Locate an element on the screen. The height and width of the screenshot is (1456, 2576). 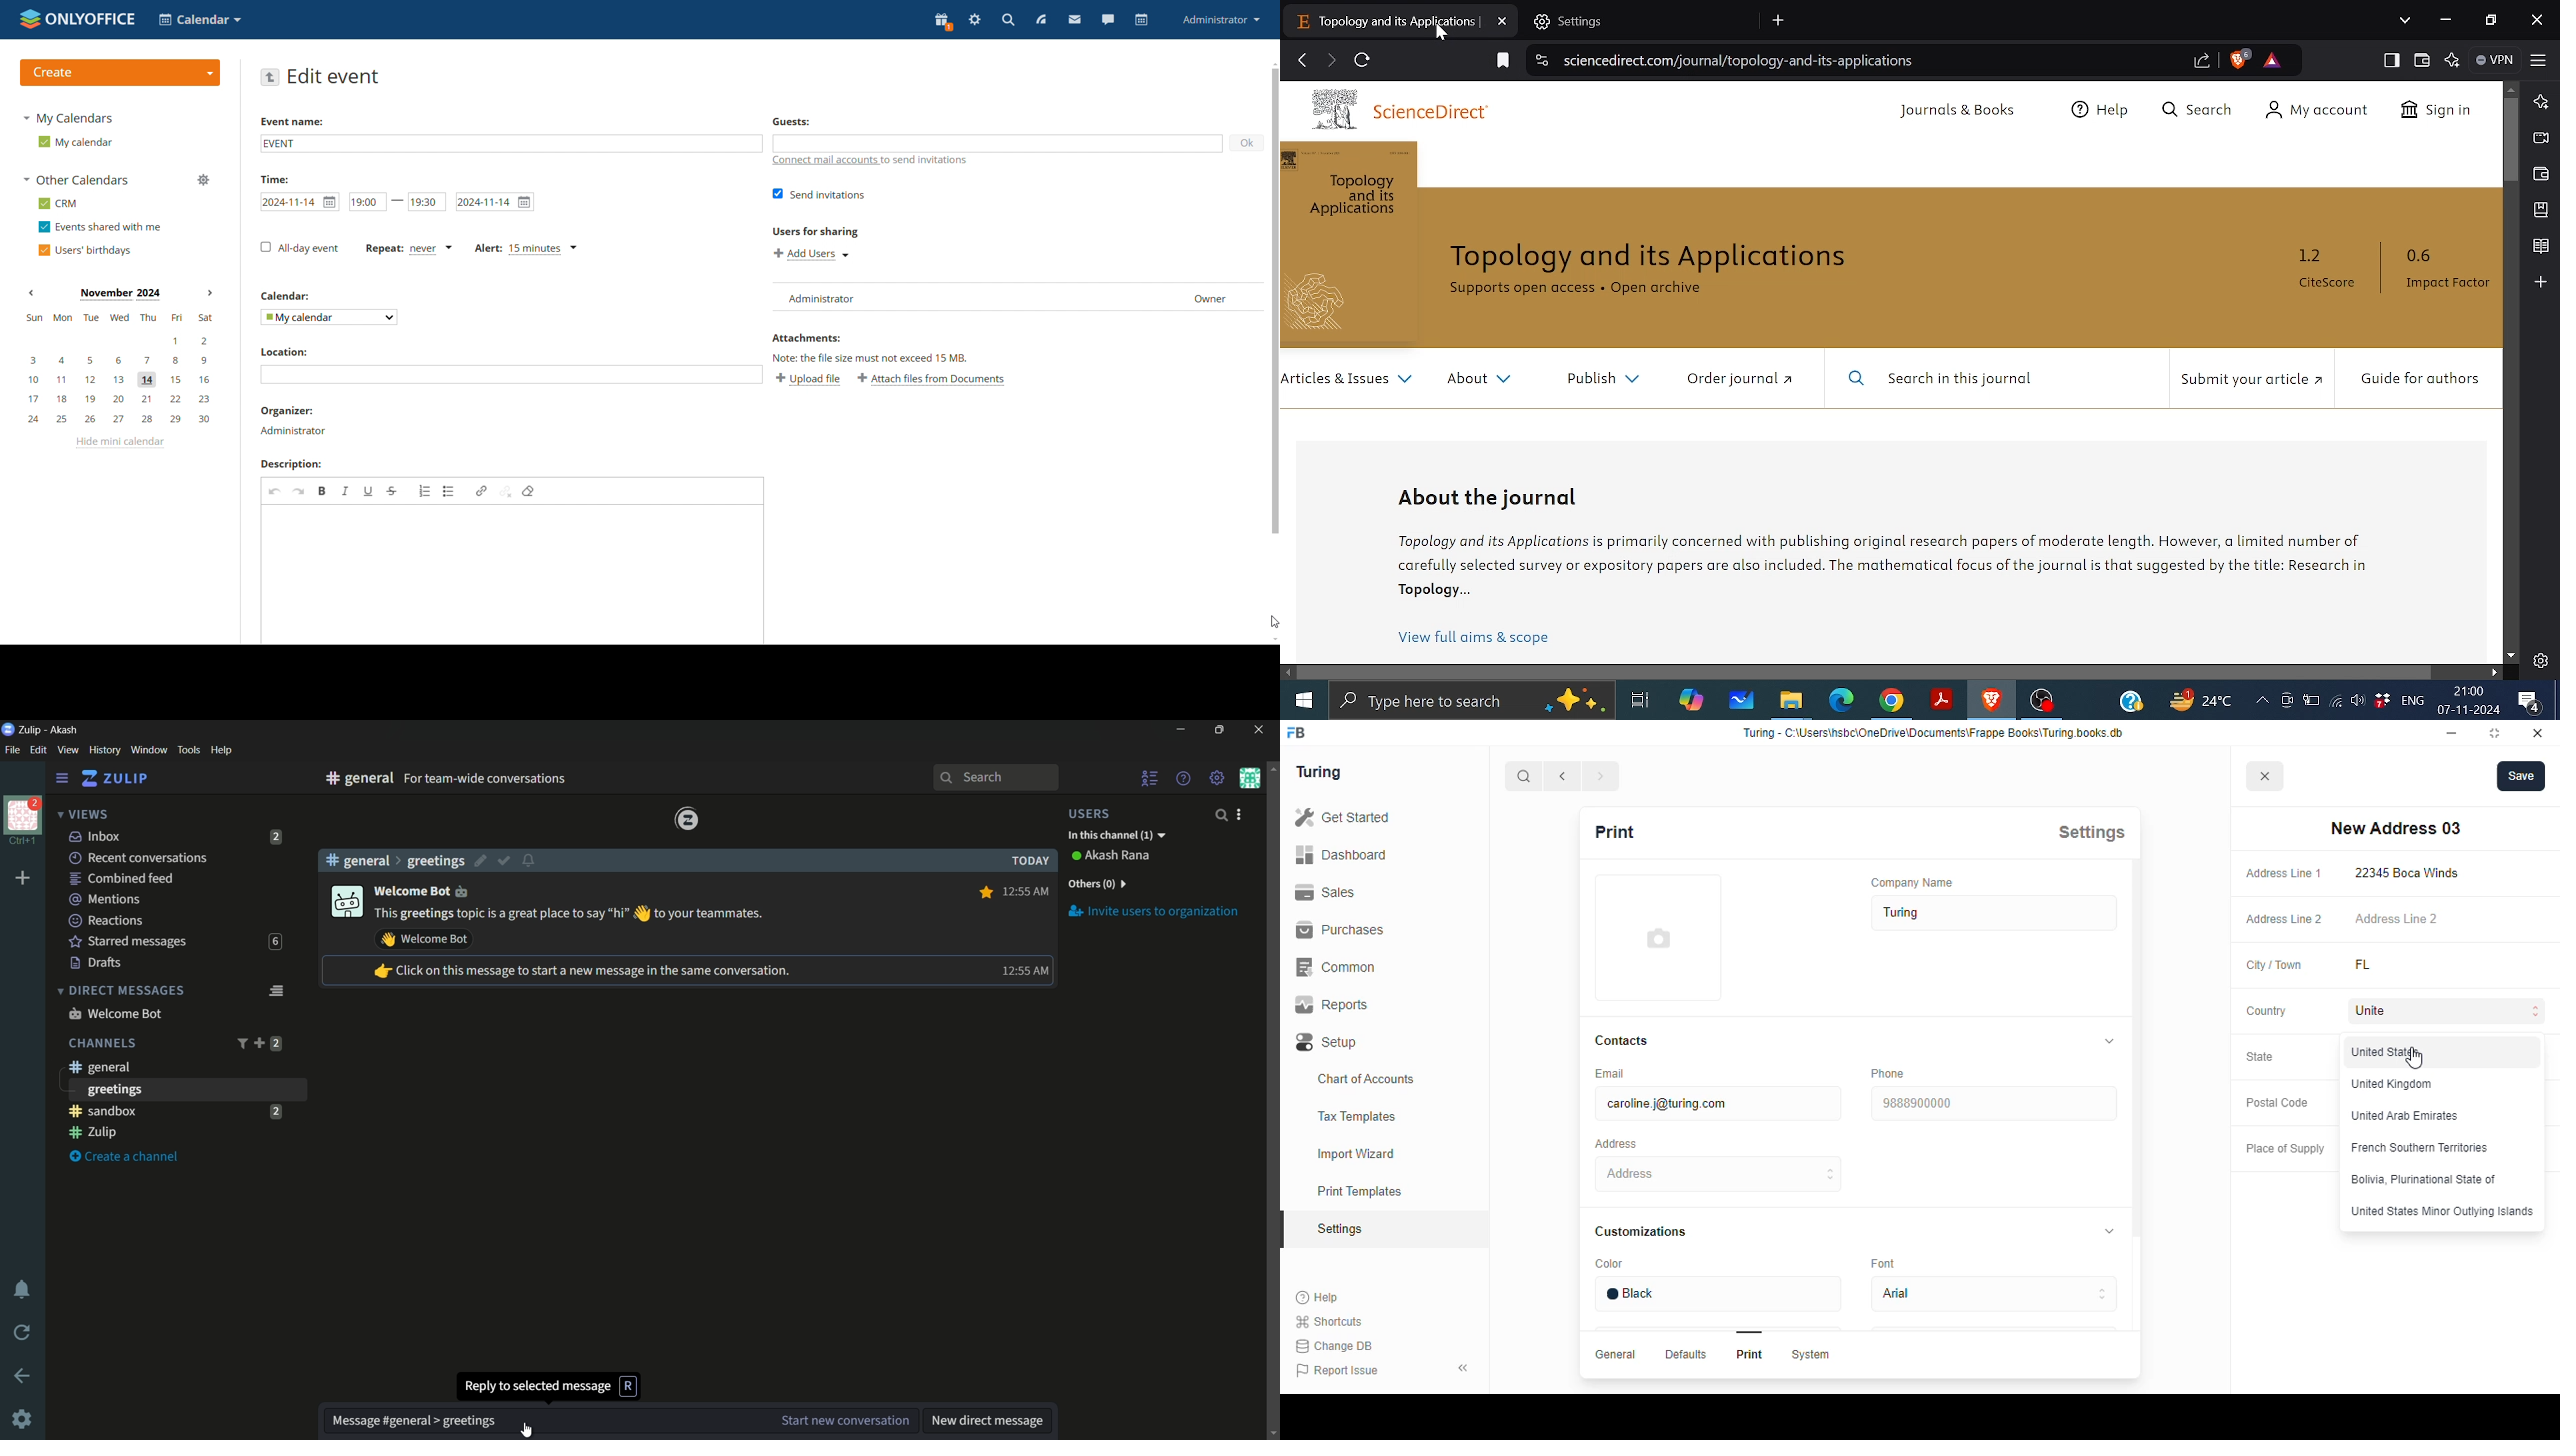
administrator is located at coordinates (292, 431).